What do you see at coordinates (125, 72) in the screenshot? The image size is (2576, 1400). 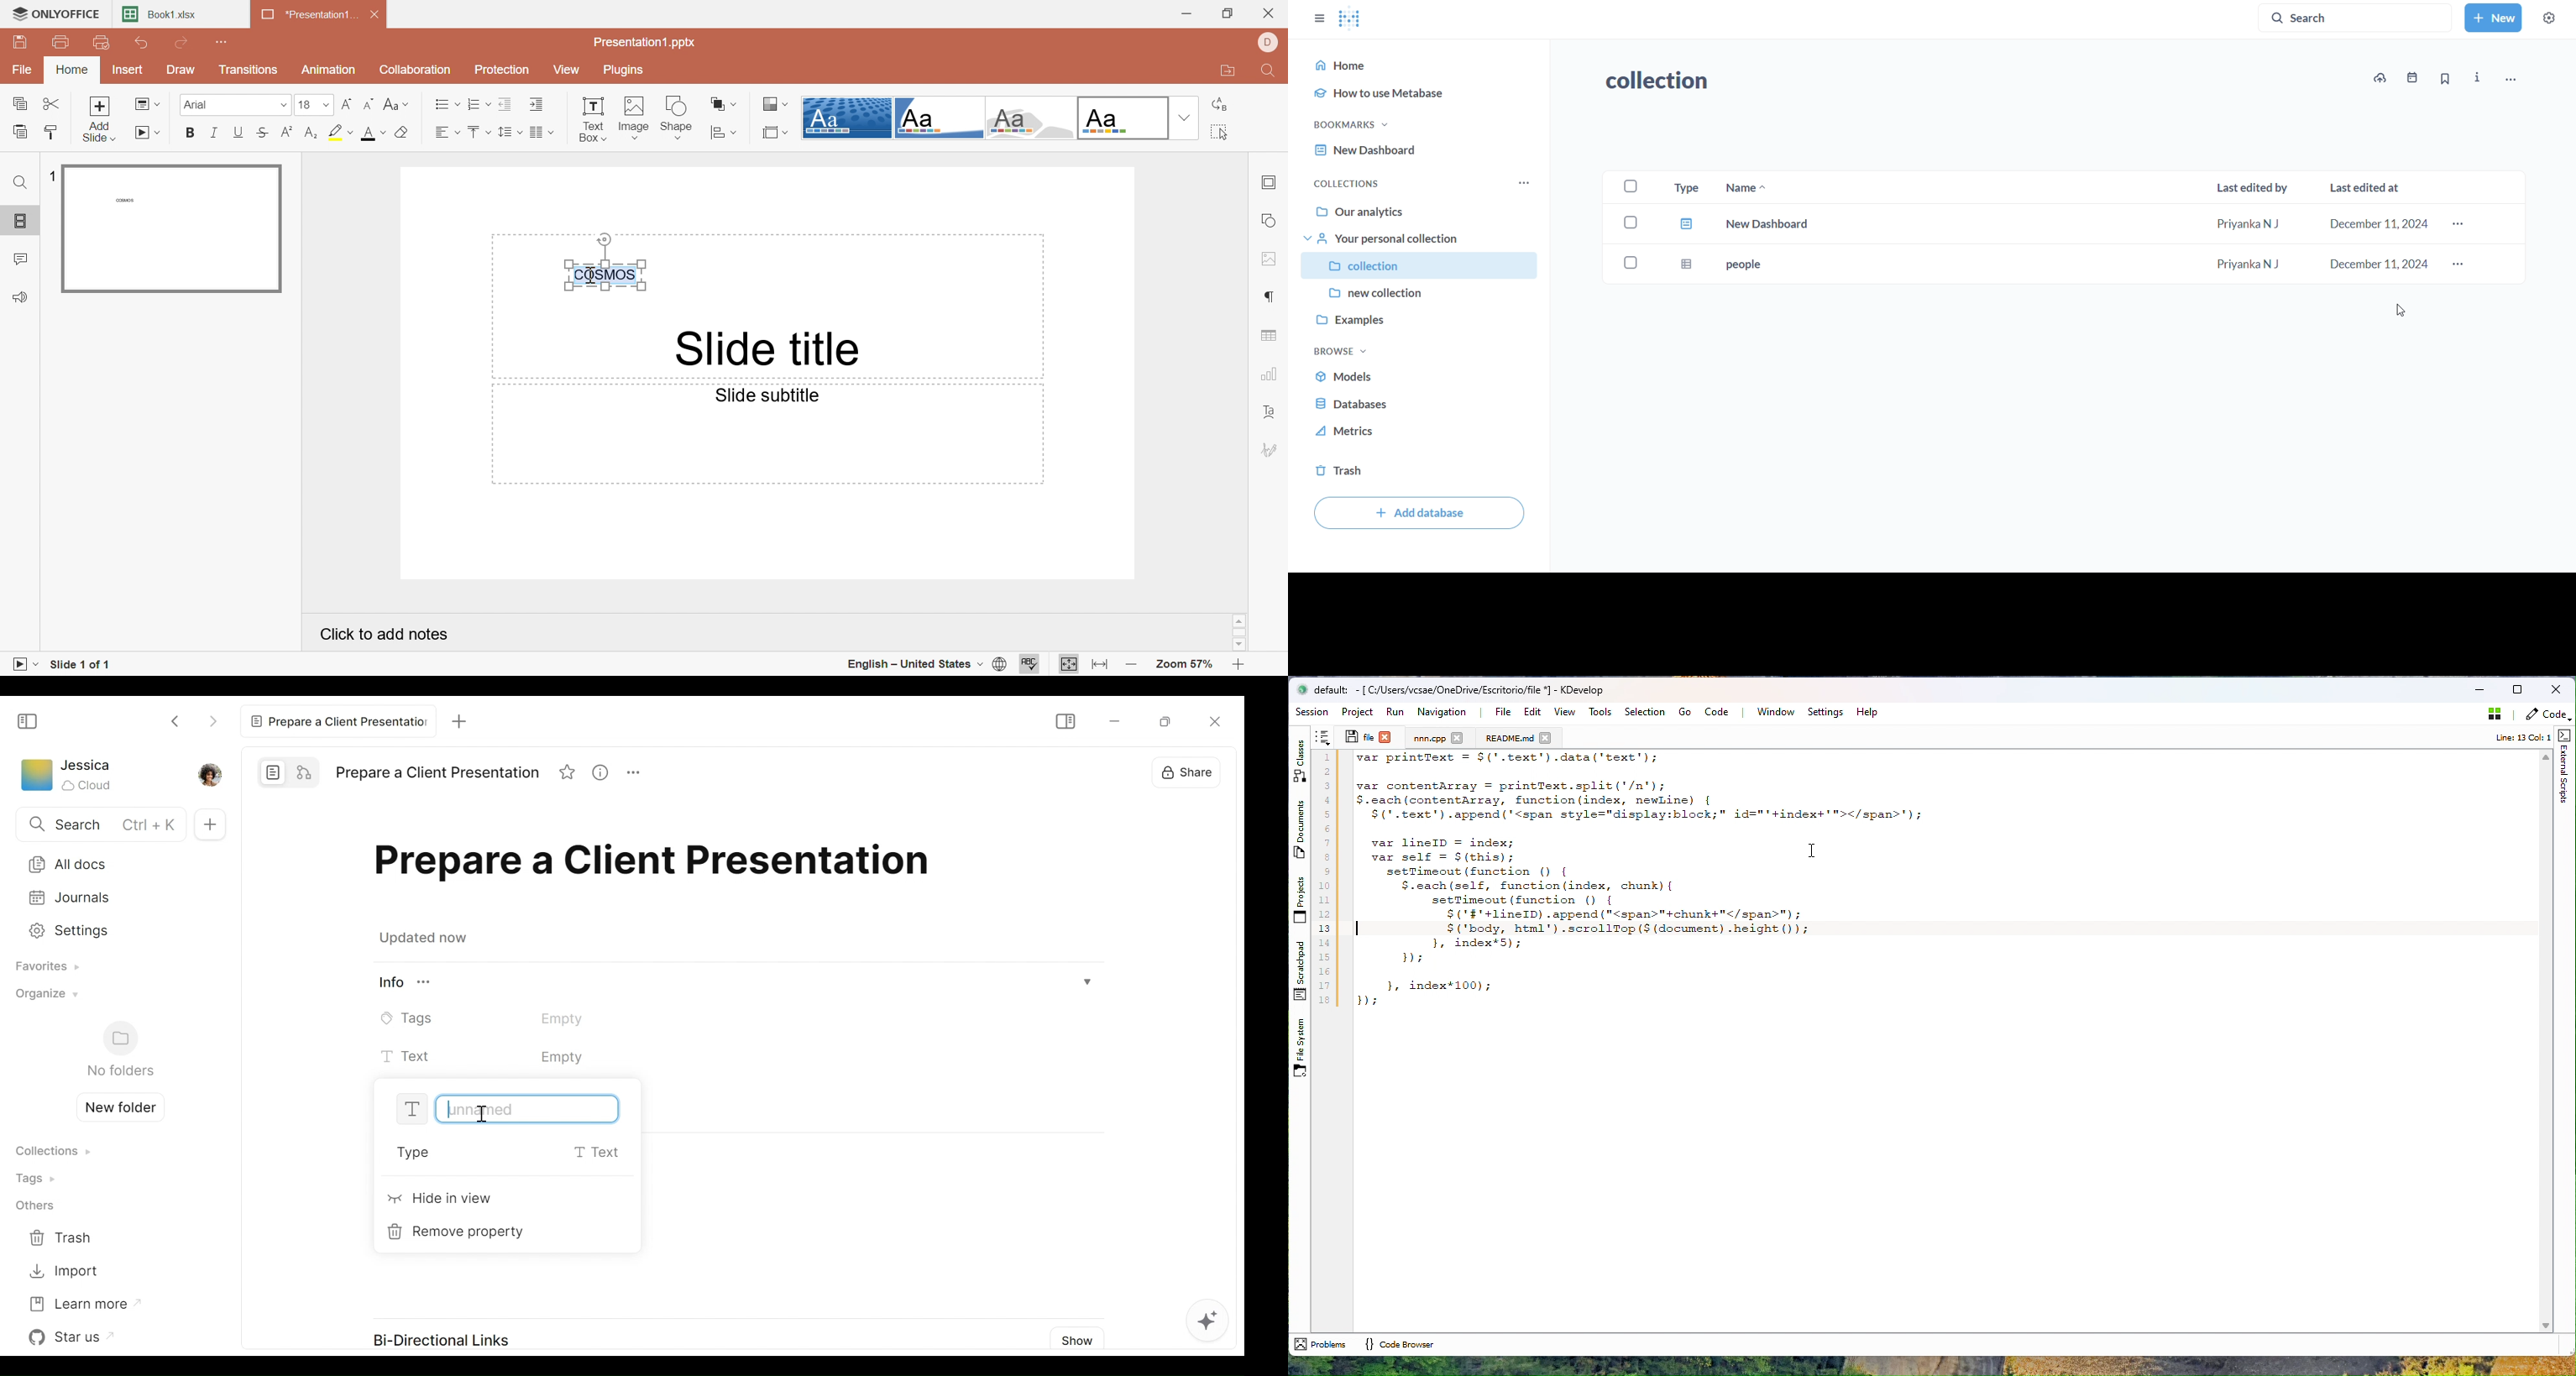 I see `Insert` at bounding box center [125, 72].